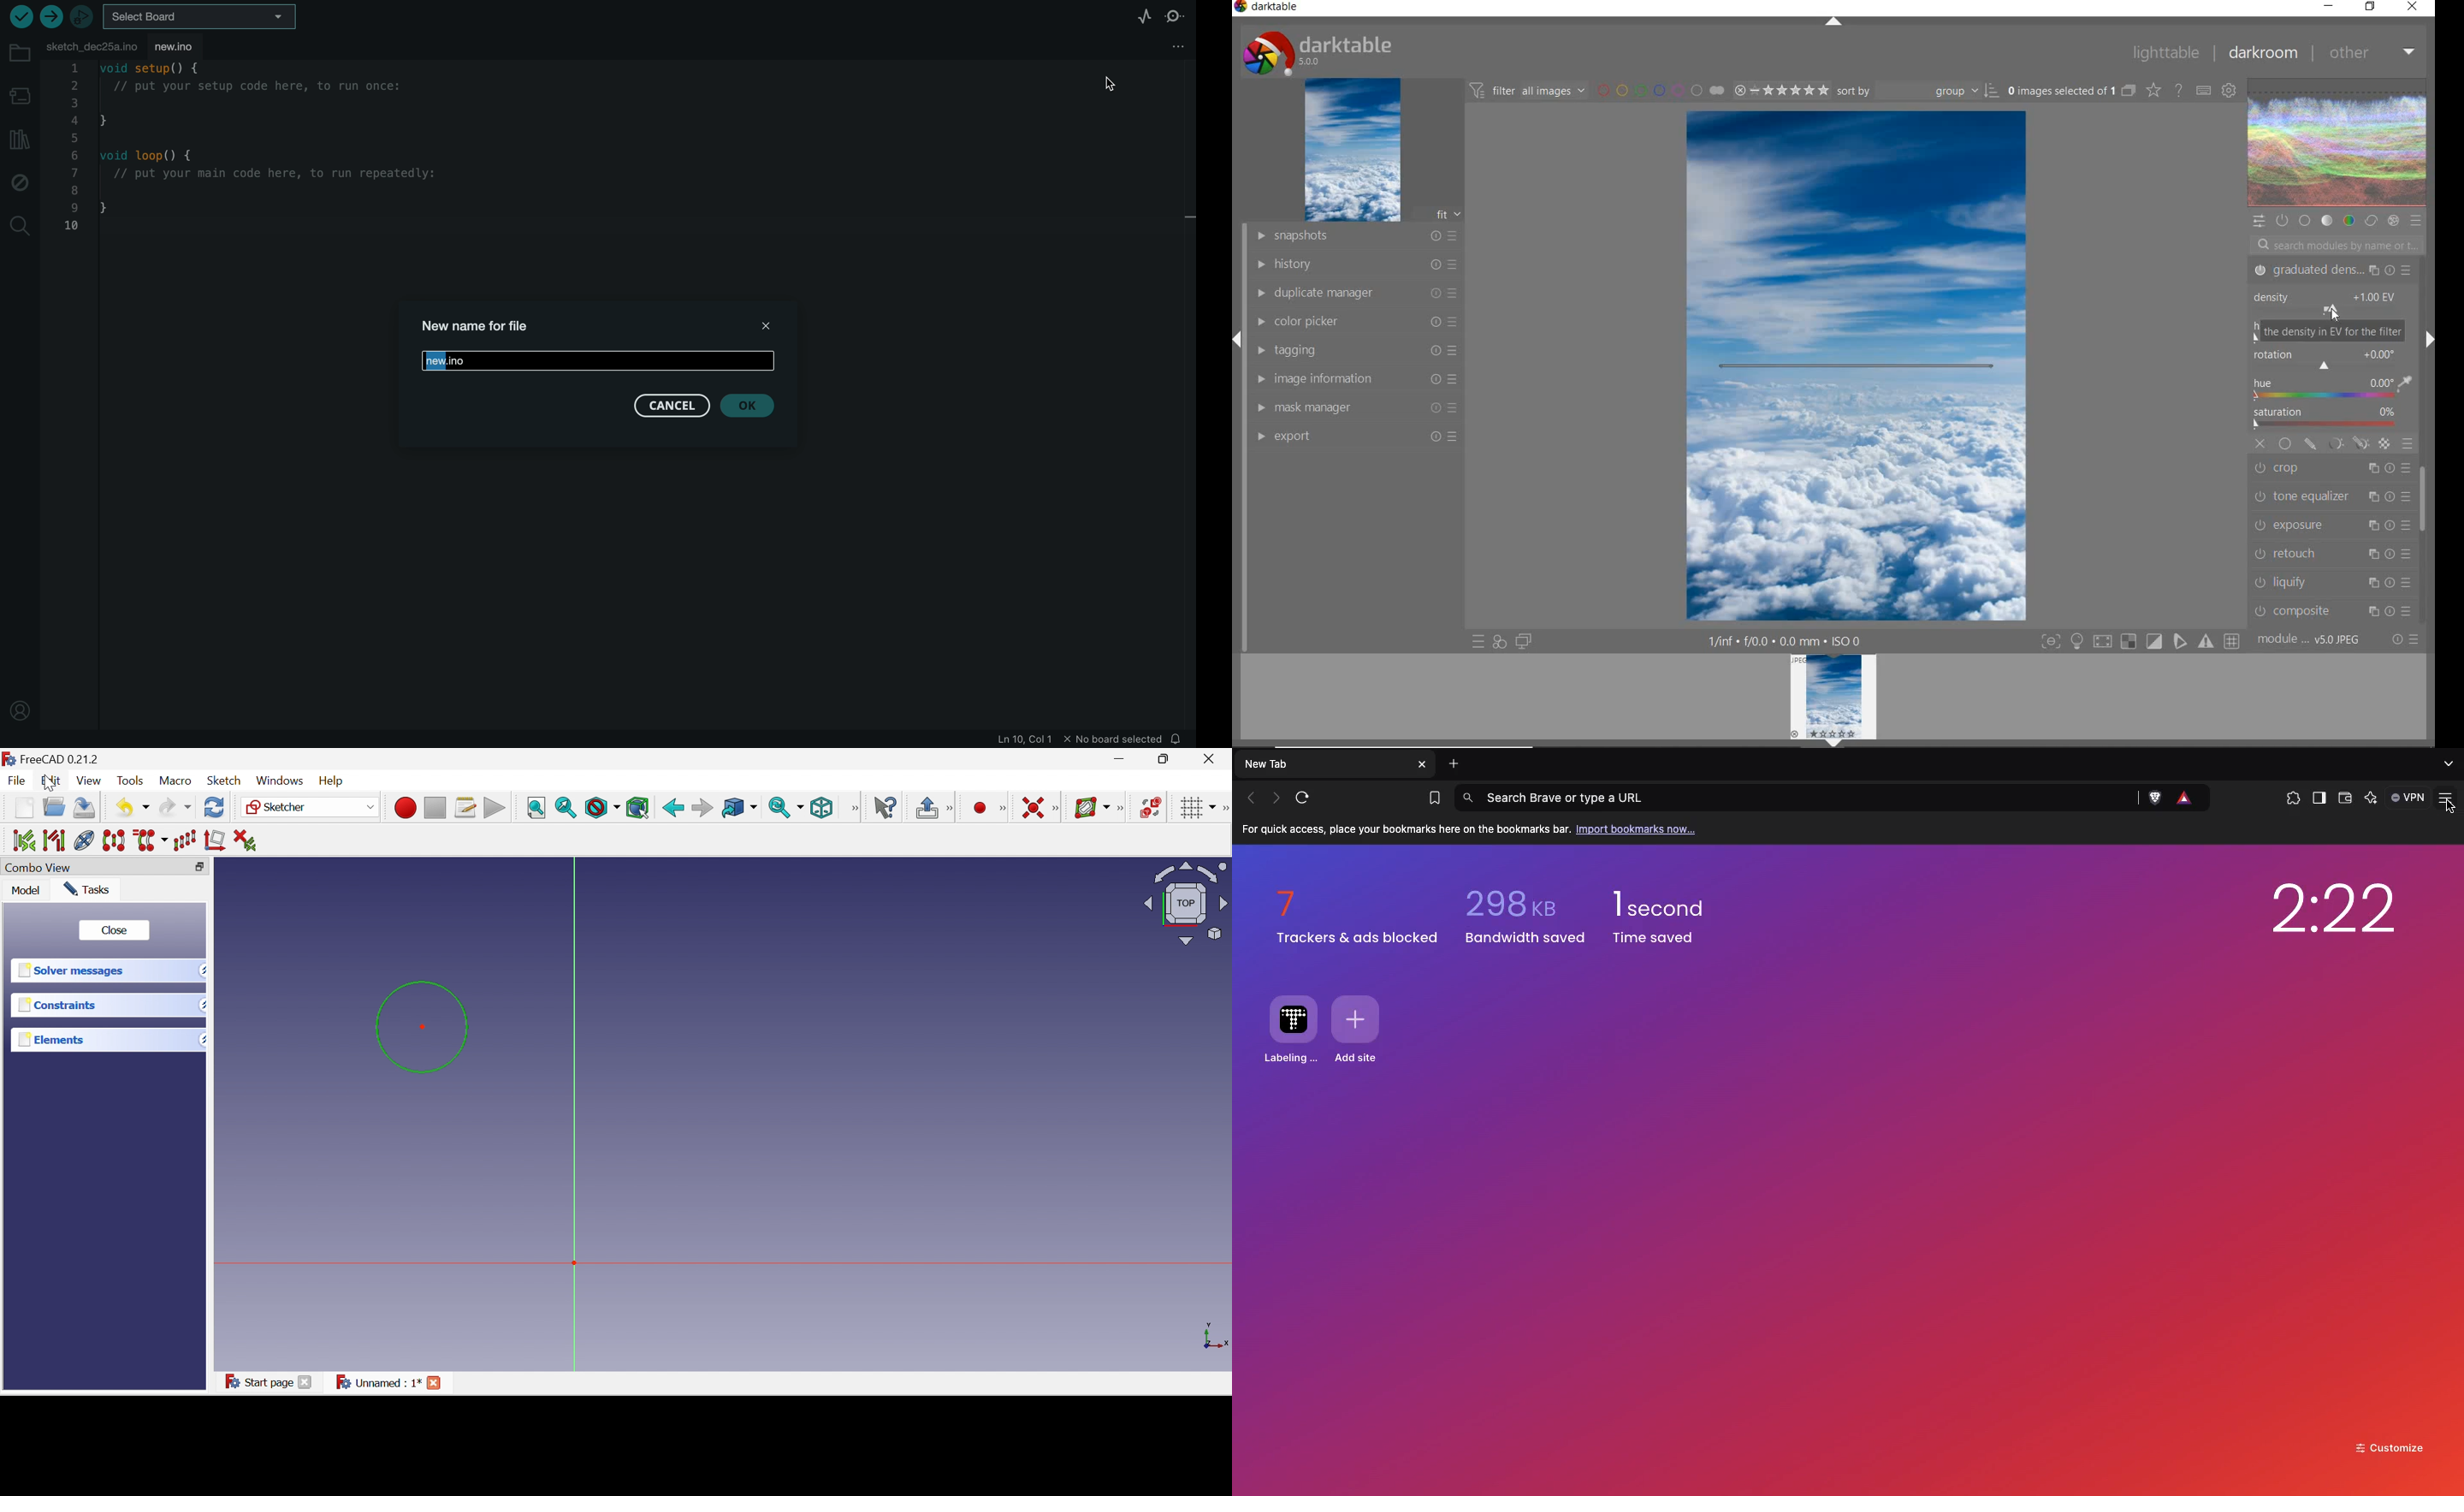  Describe the element at coordinates (133, 780) in the screenshot. I see `Tools` at that location.